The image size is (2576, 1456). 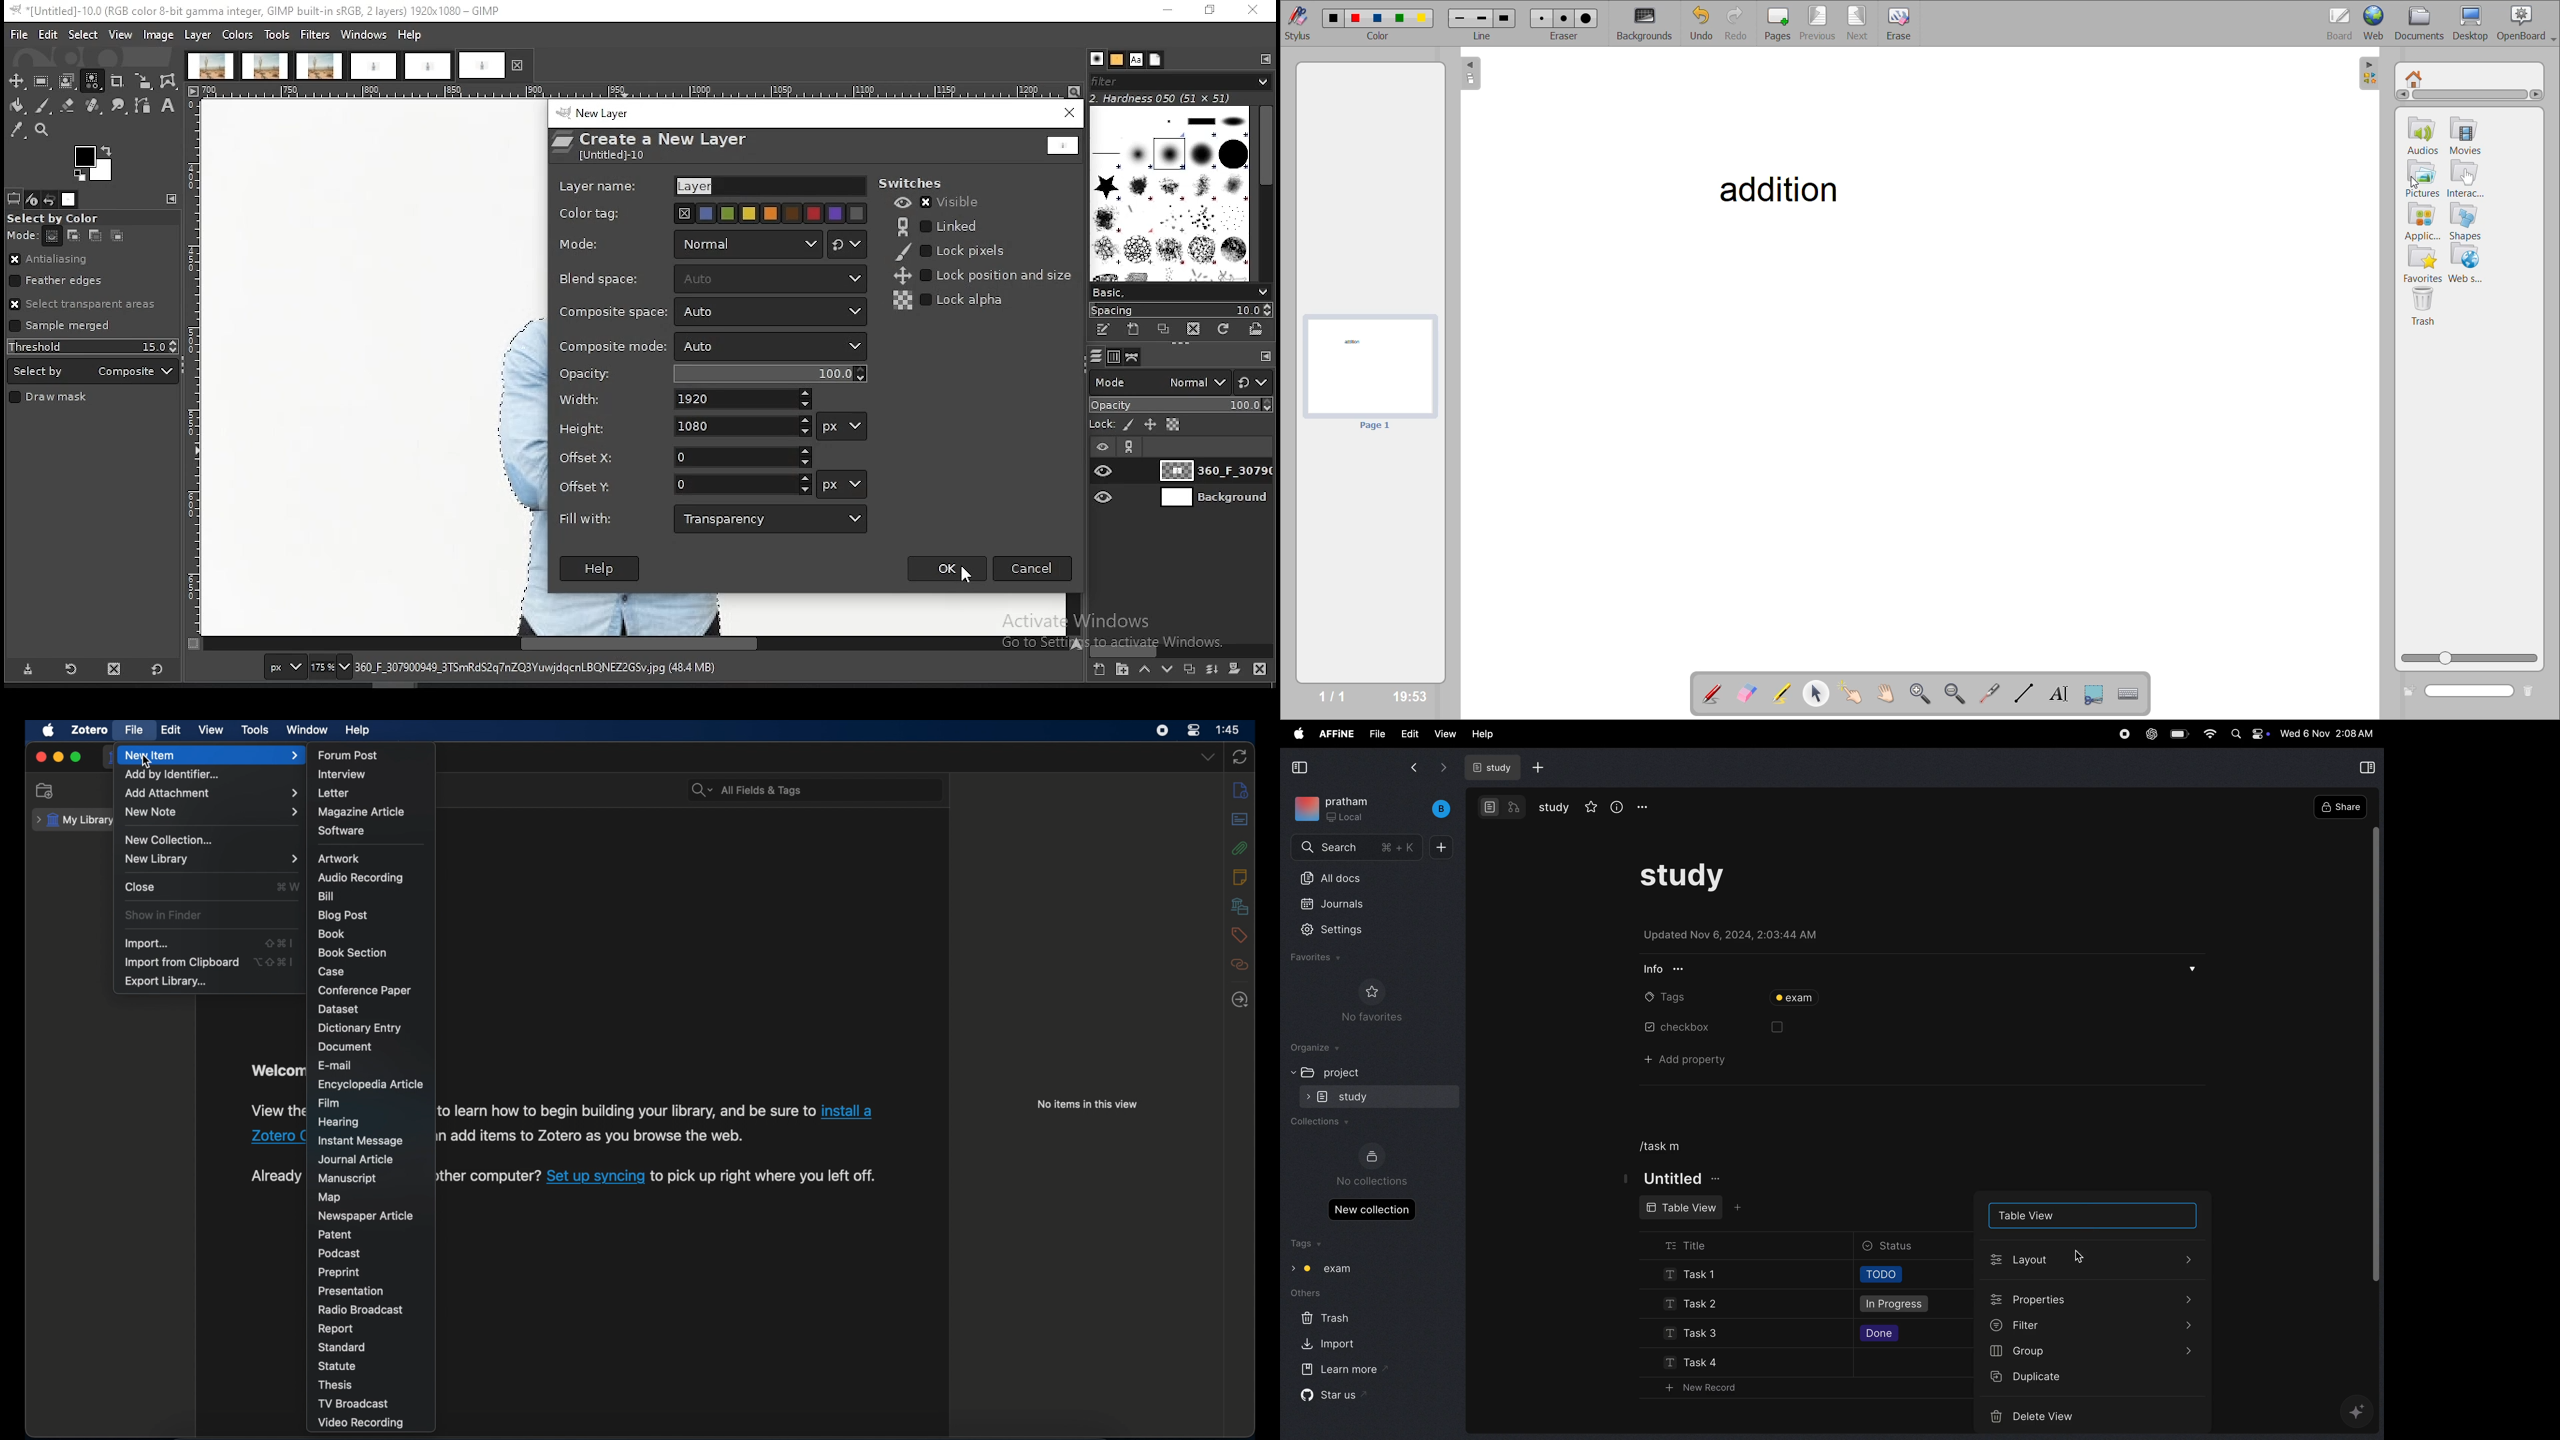 What do you see at coordinates (599, 1136) in the screenshot?
I see `add items to Zotero as you browse the web.` at bounding box center [599, 1136].